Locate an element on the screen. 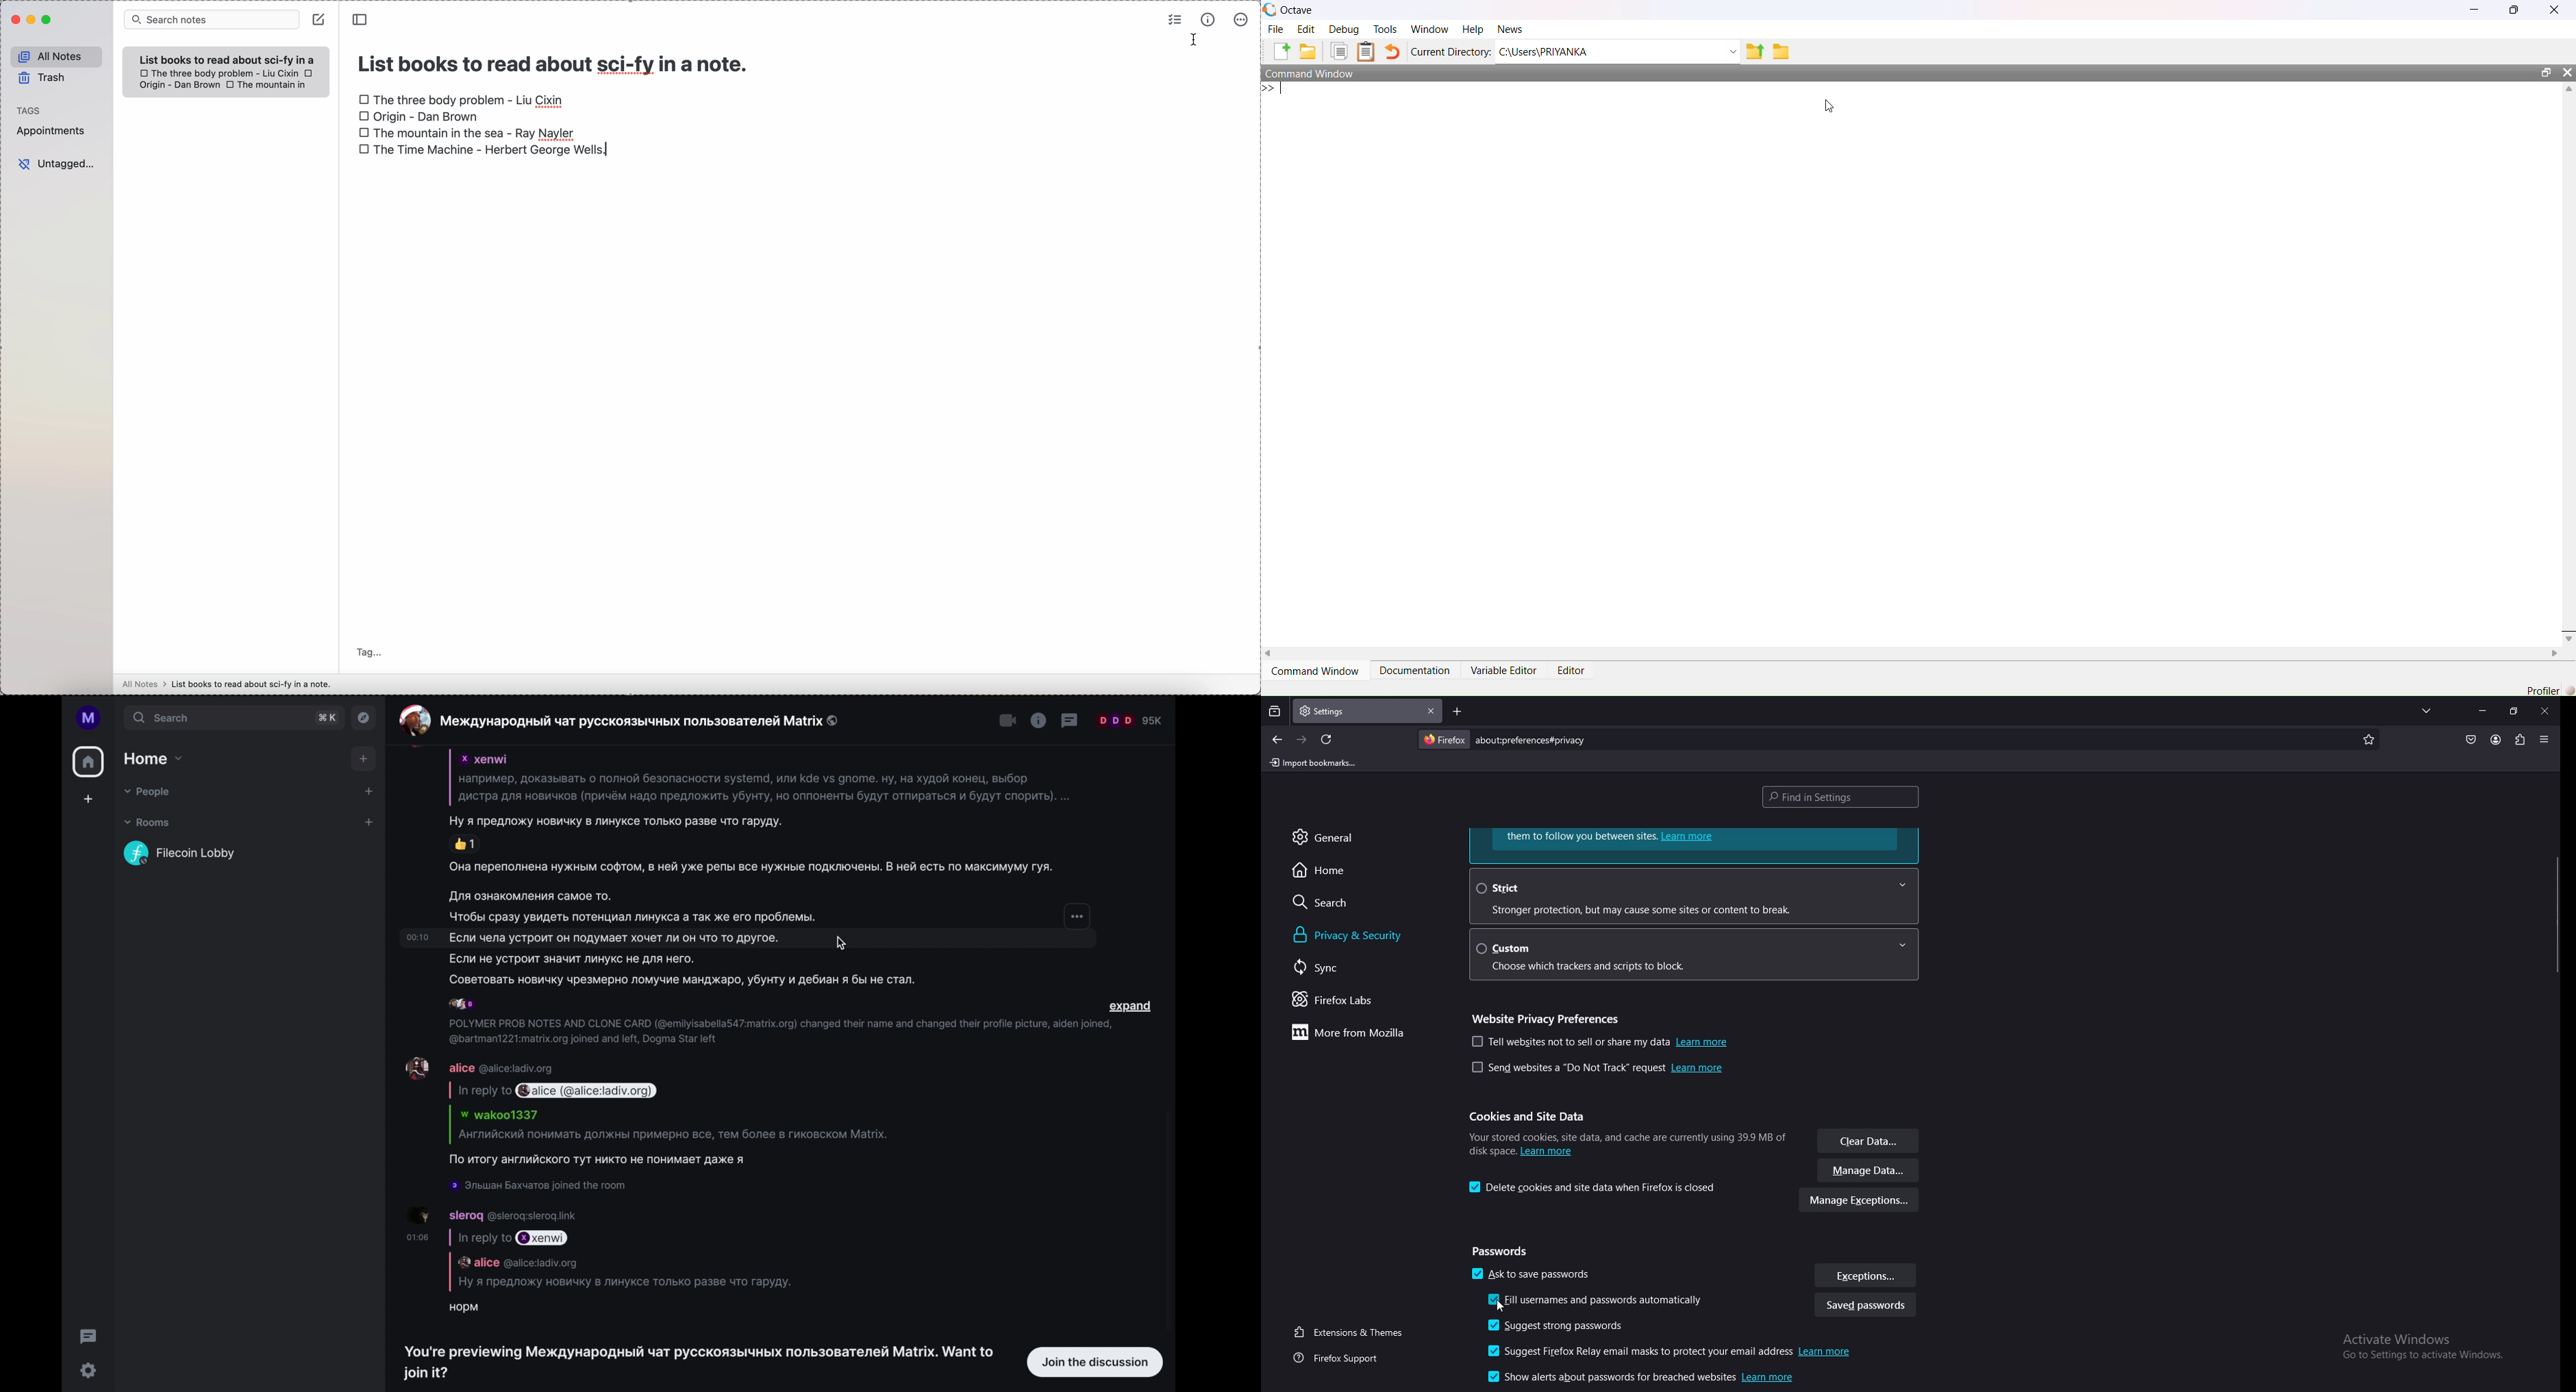 This screenshot has width=2576, height=1400. website privacy preference is located at coordinates (1550, 1017).